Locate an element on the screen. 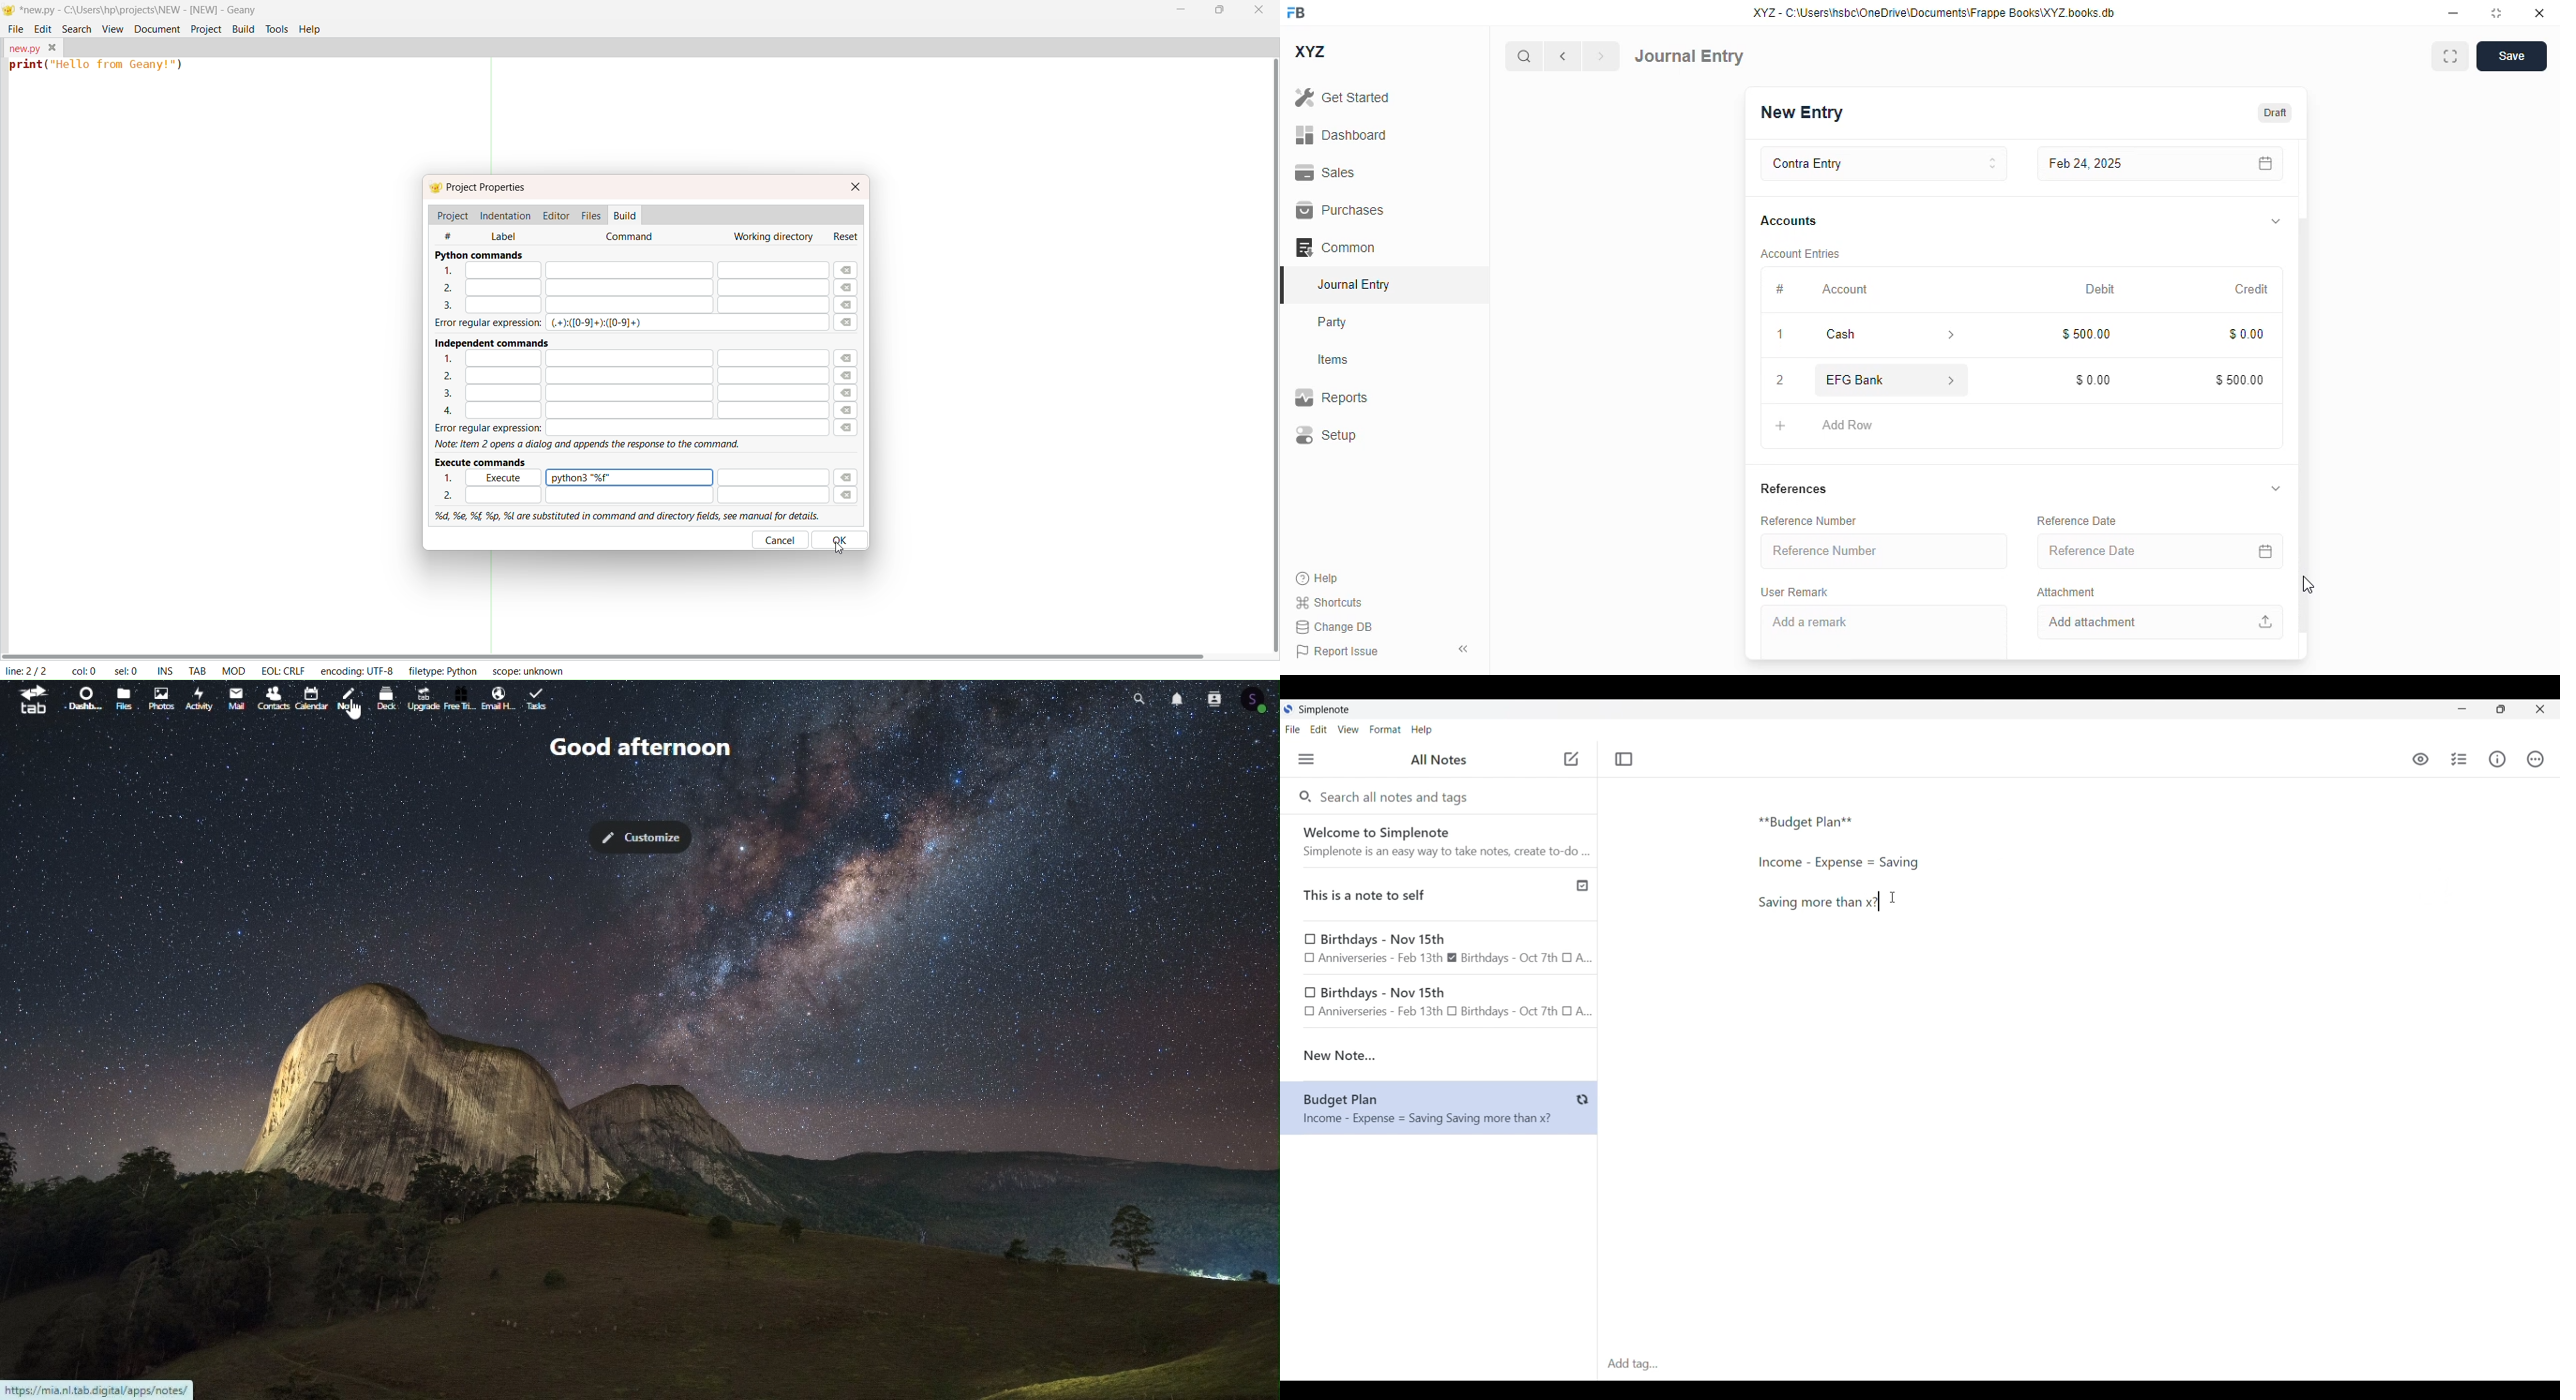 Image resolution: width=2576 pixels, height=1400 pixels. Click to add new note is located at coordinates (1571, 759).